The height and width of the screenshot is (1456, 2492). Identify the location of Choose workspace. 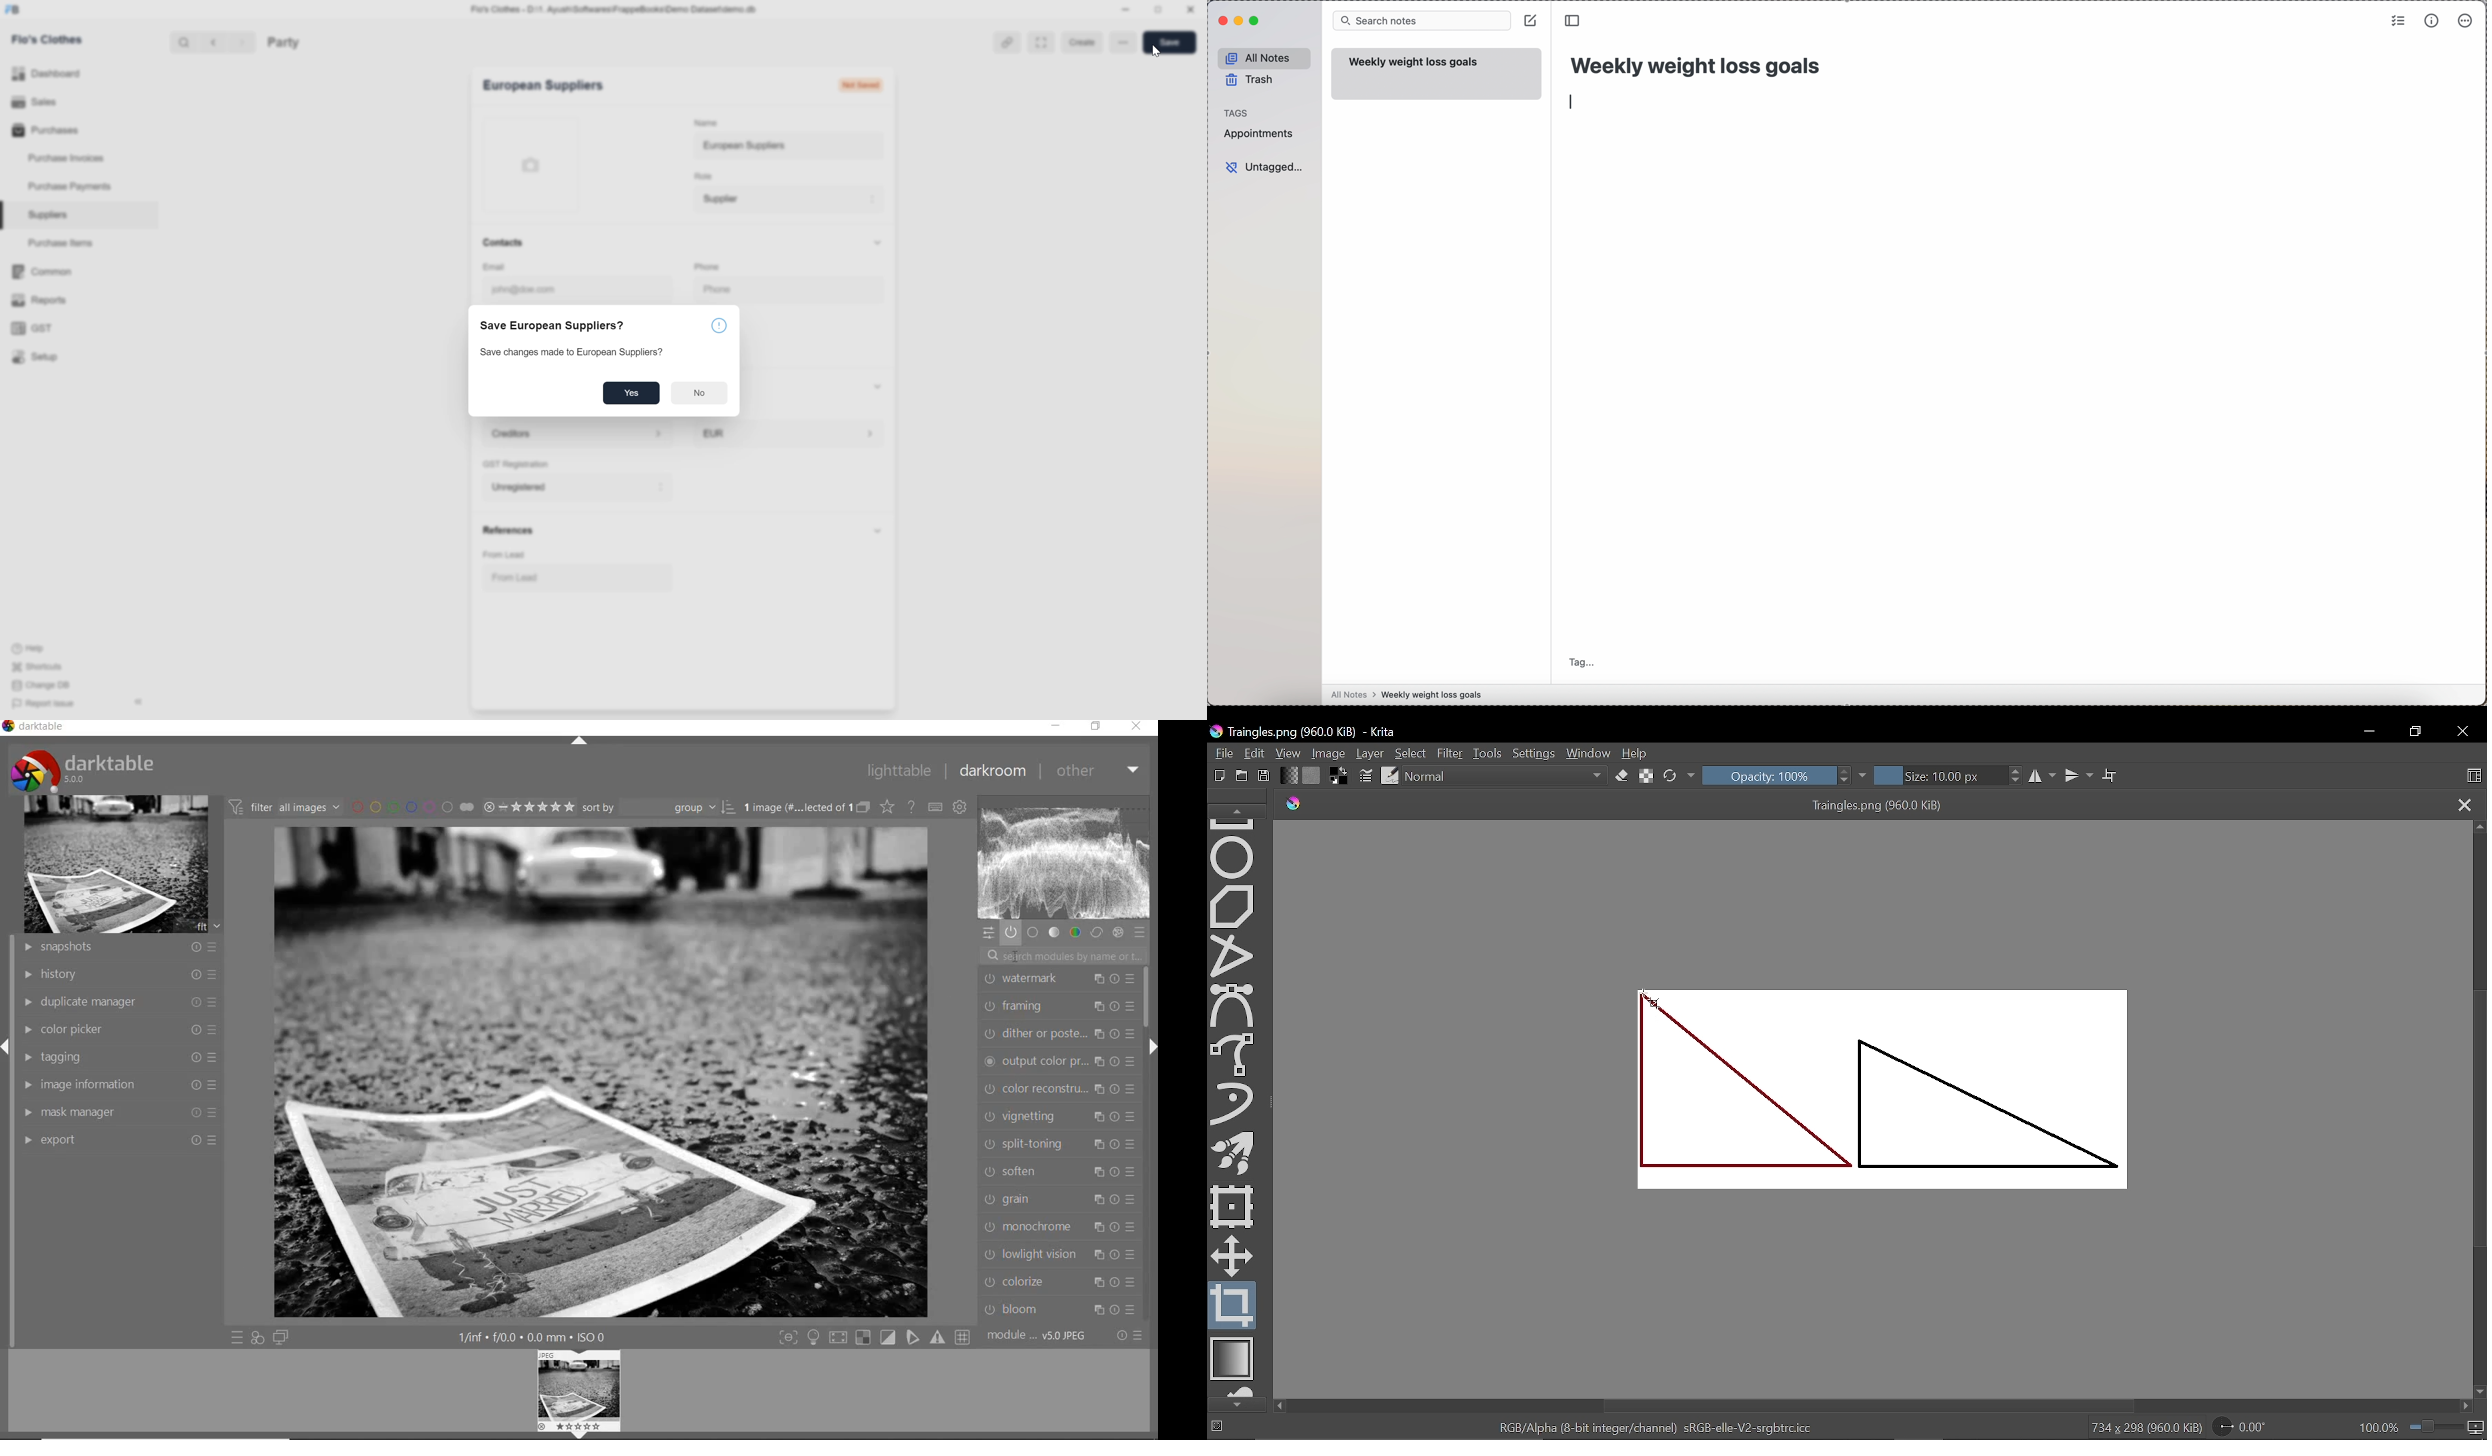
(2474, 777).